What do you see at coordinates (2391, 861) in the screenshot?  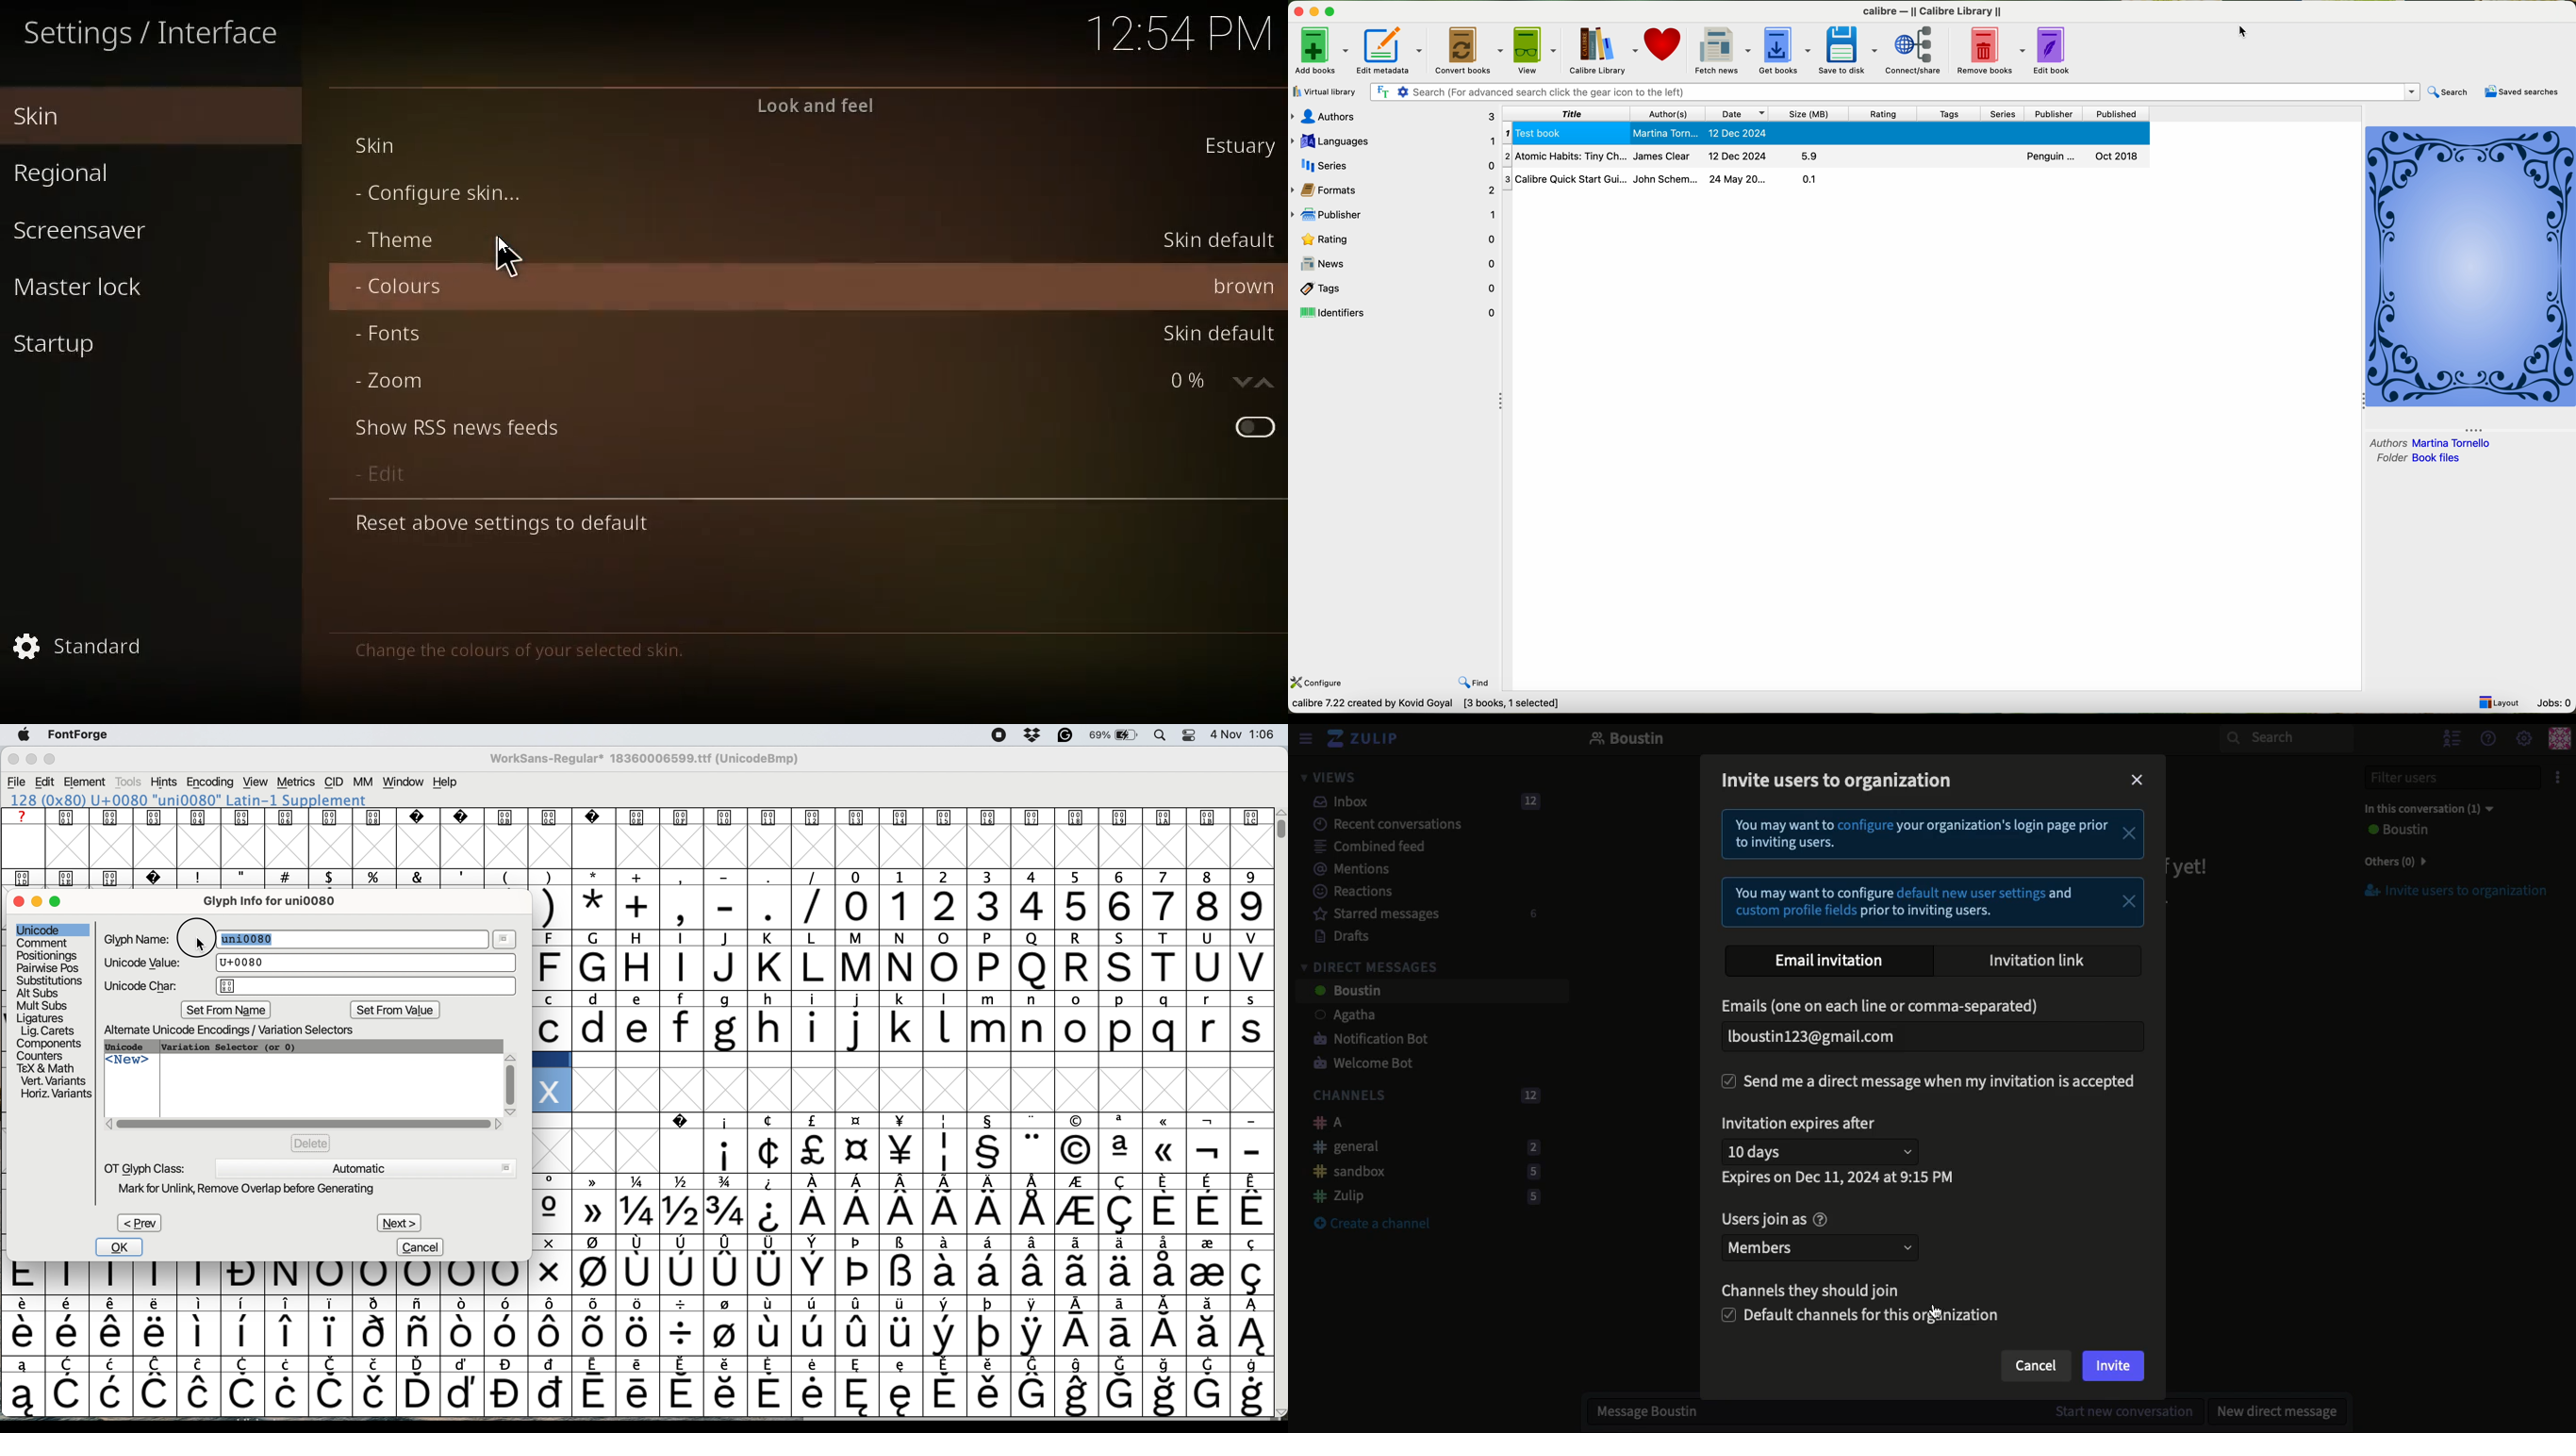 I see `Others` at bounding box center [2391, 861].